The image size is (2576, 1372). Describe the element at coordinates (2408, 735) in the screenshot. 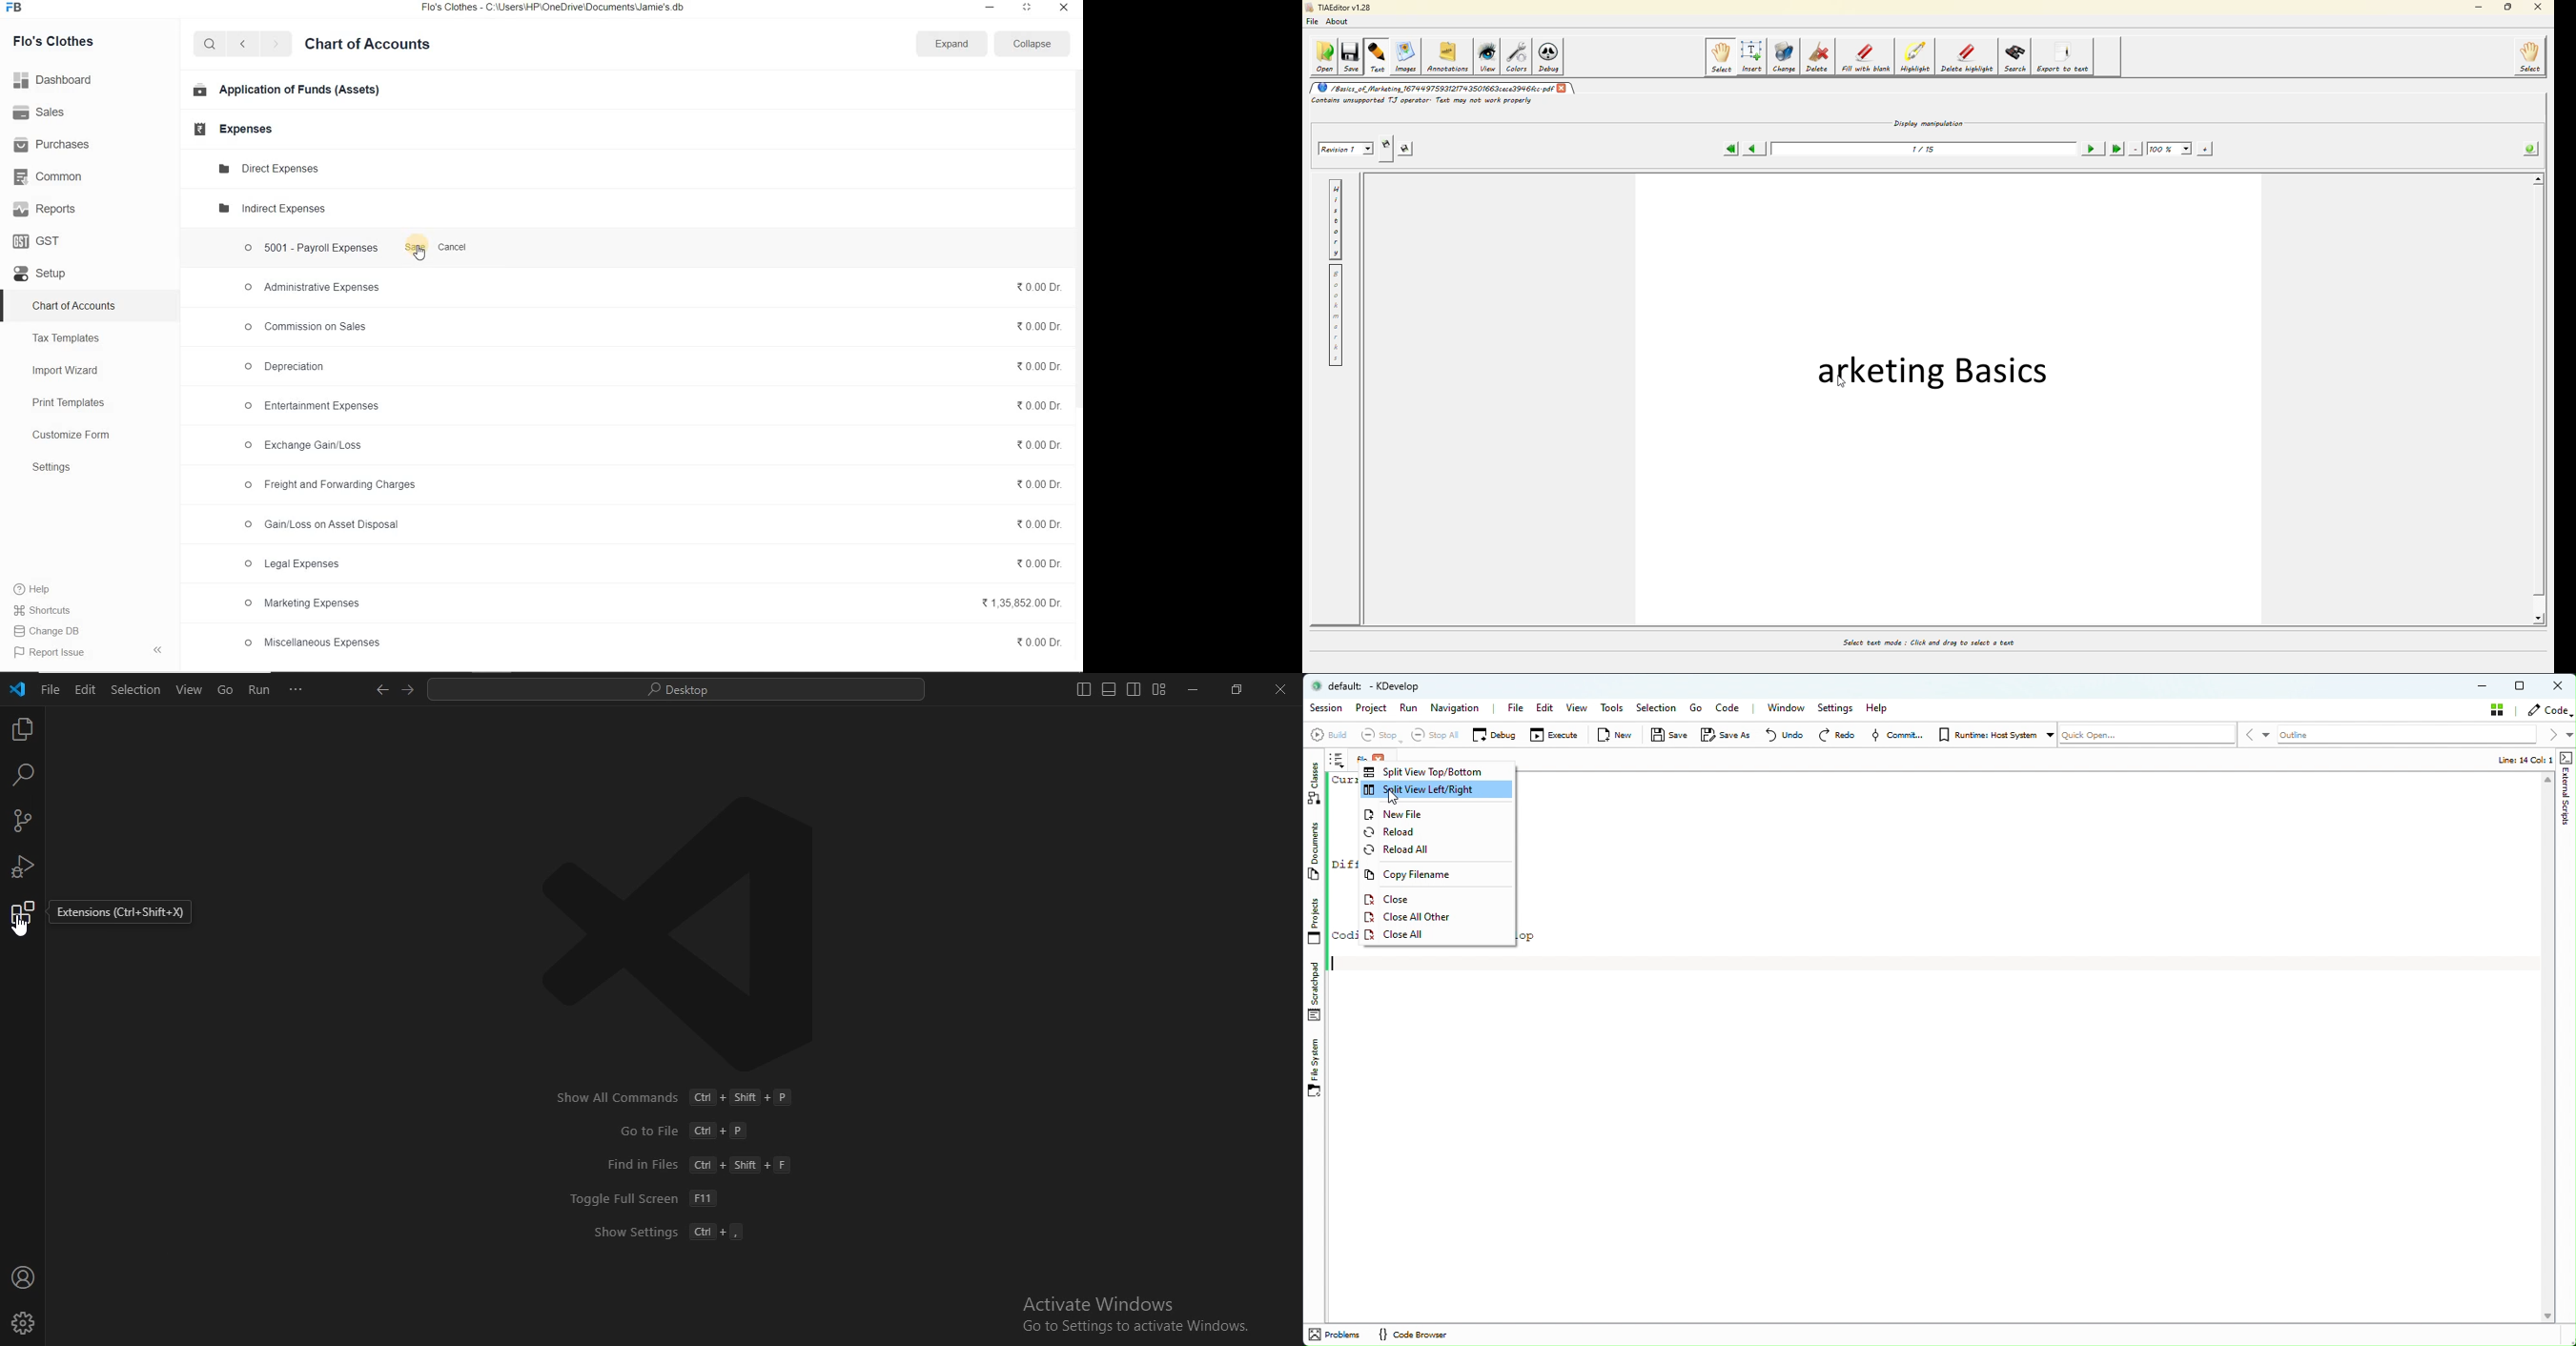

I see `Outline` at that location.